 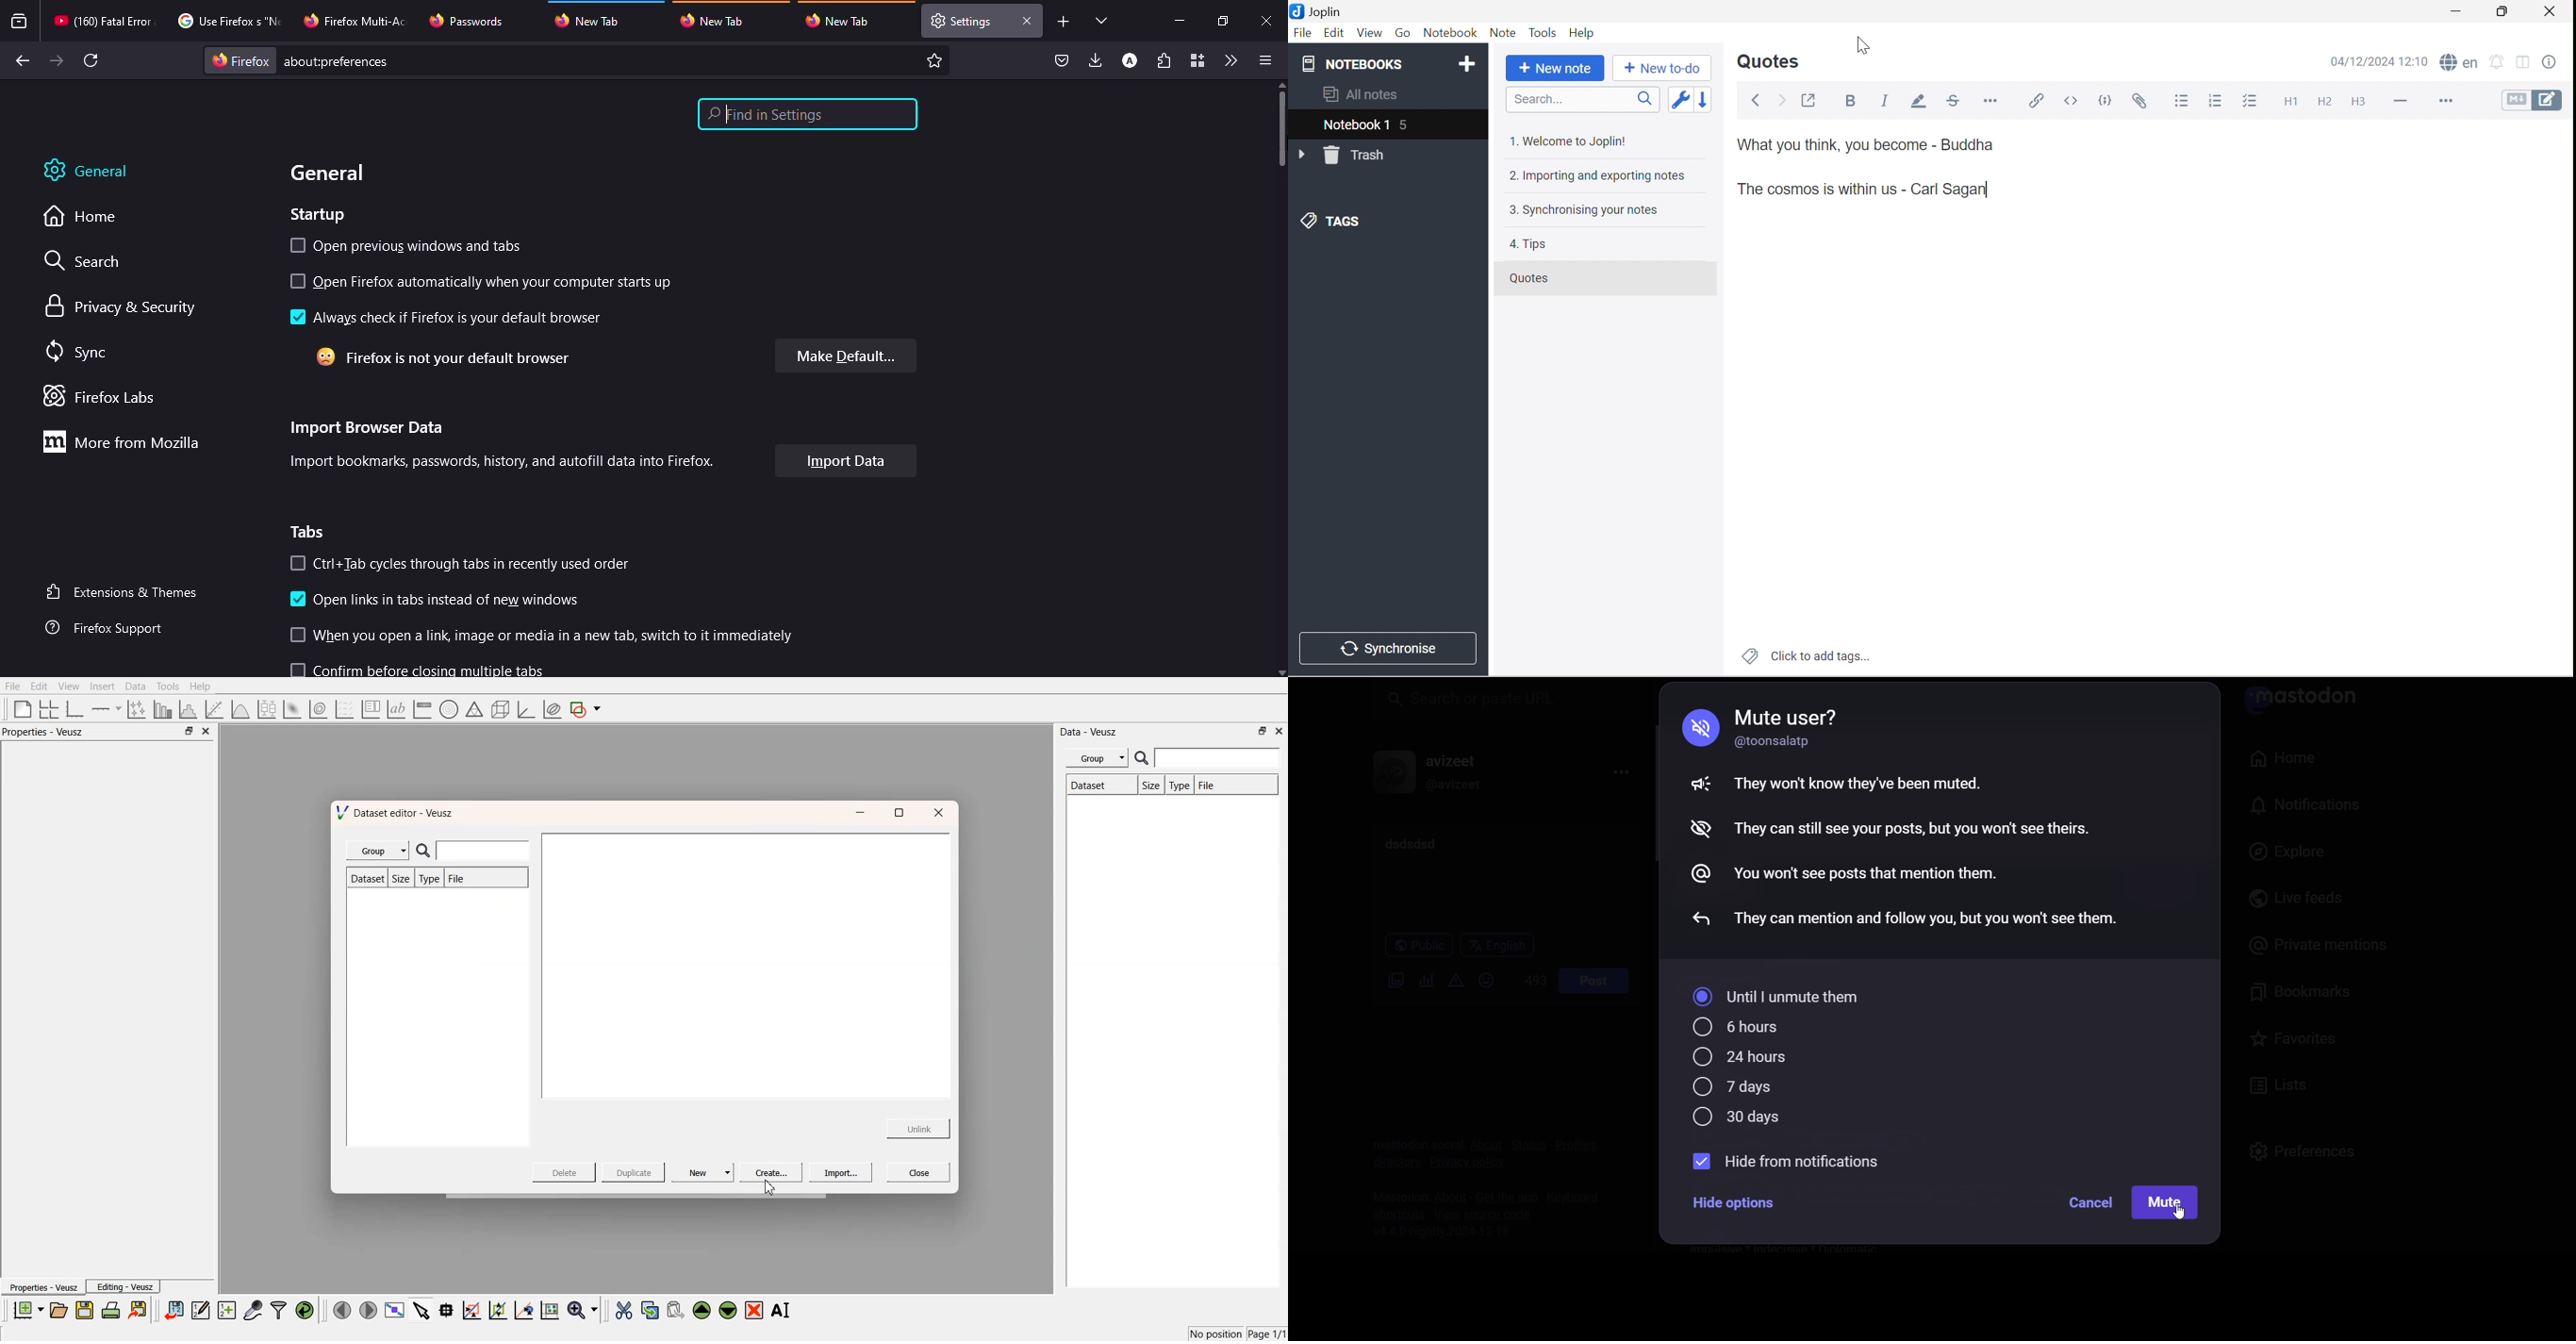 I want to click on Note, so click(x=1505, y=33).